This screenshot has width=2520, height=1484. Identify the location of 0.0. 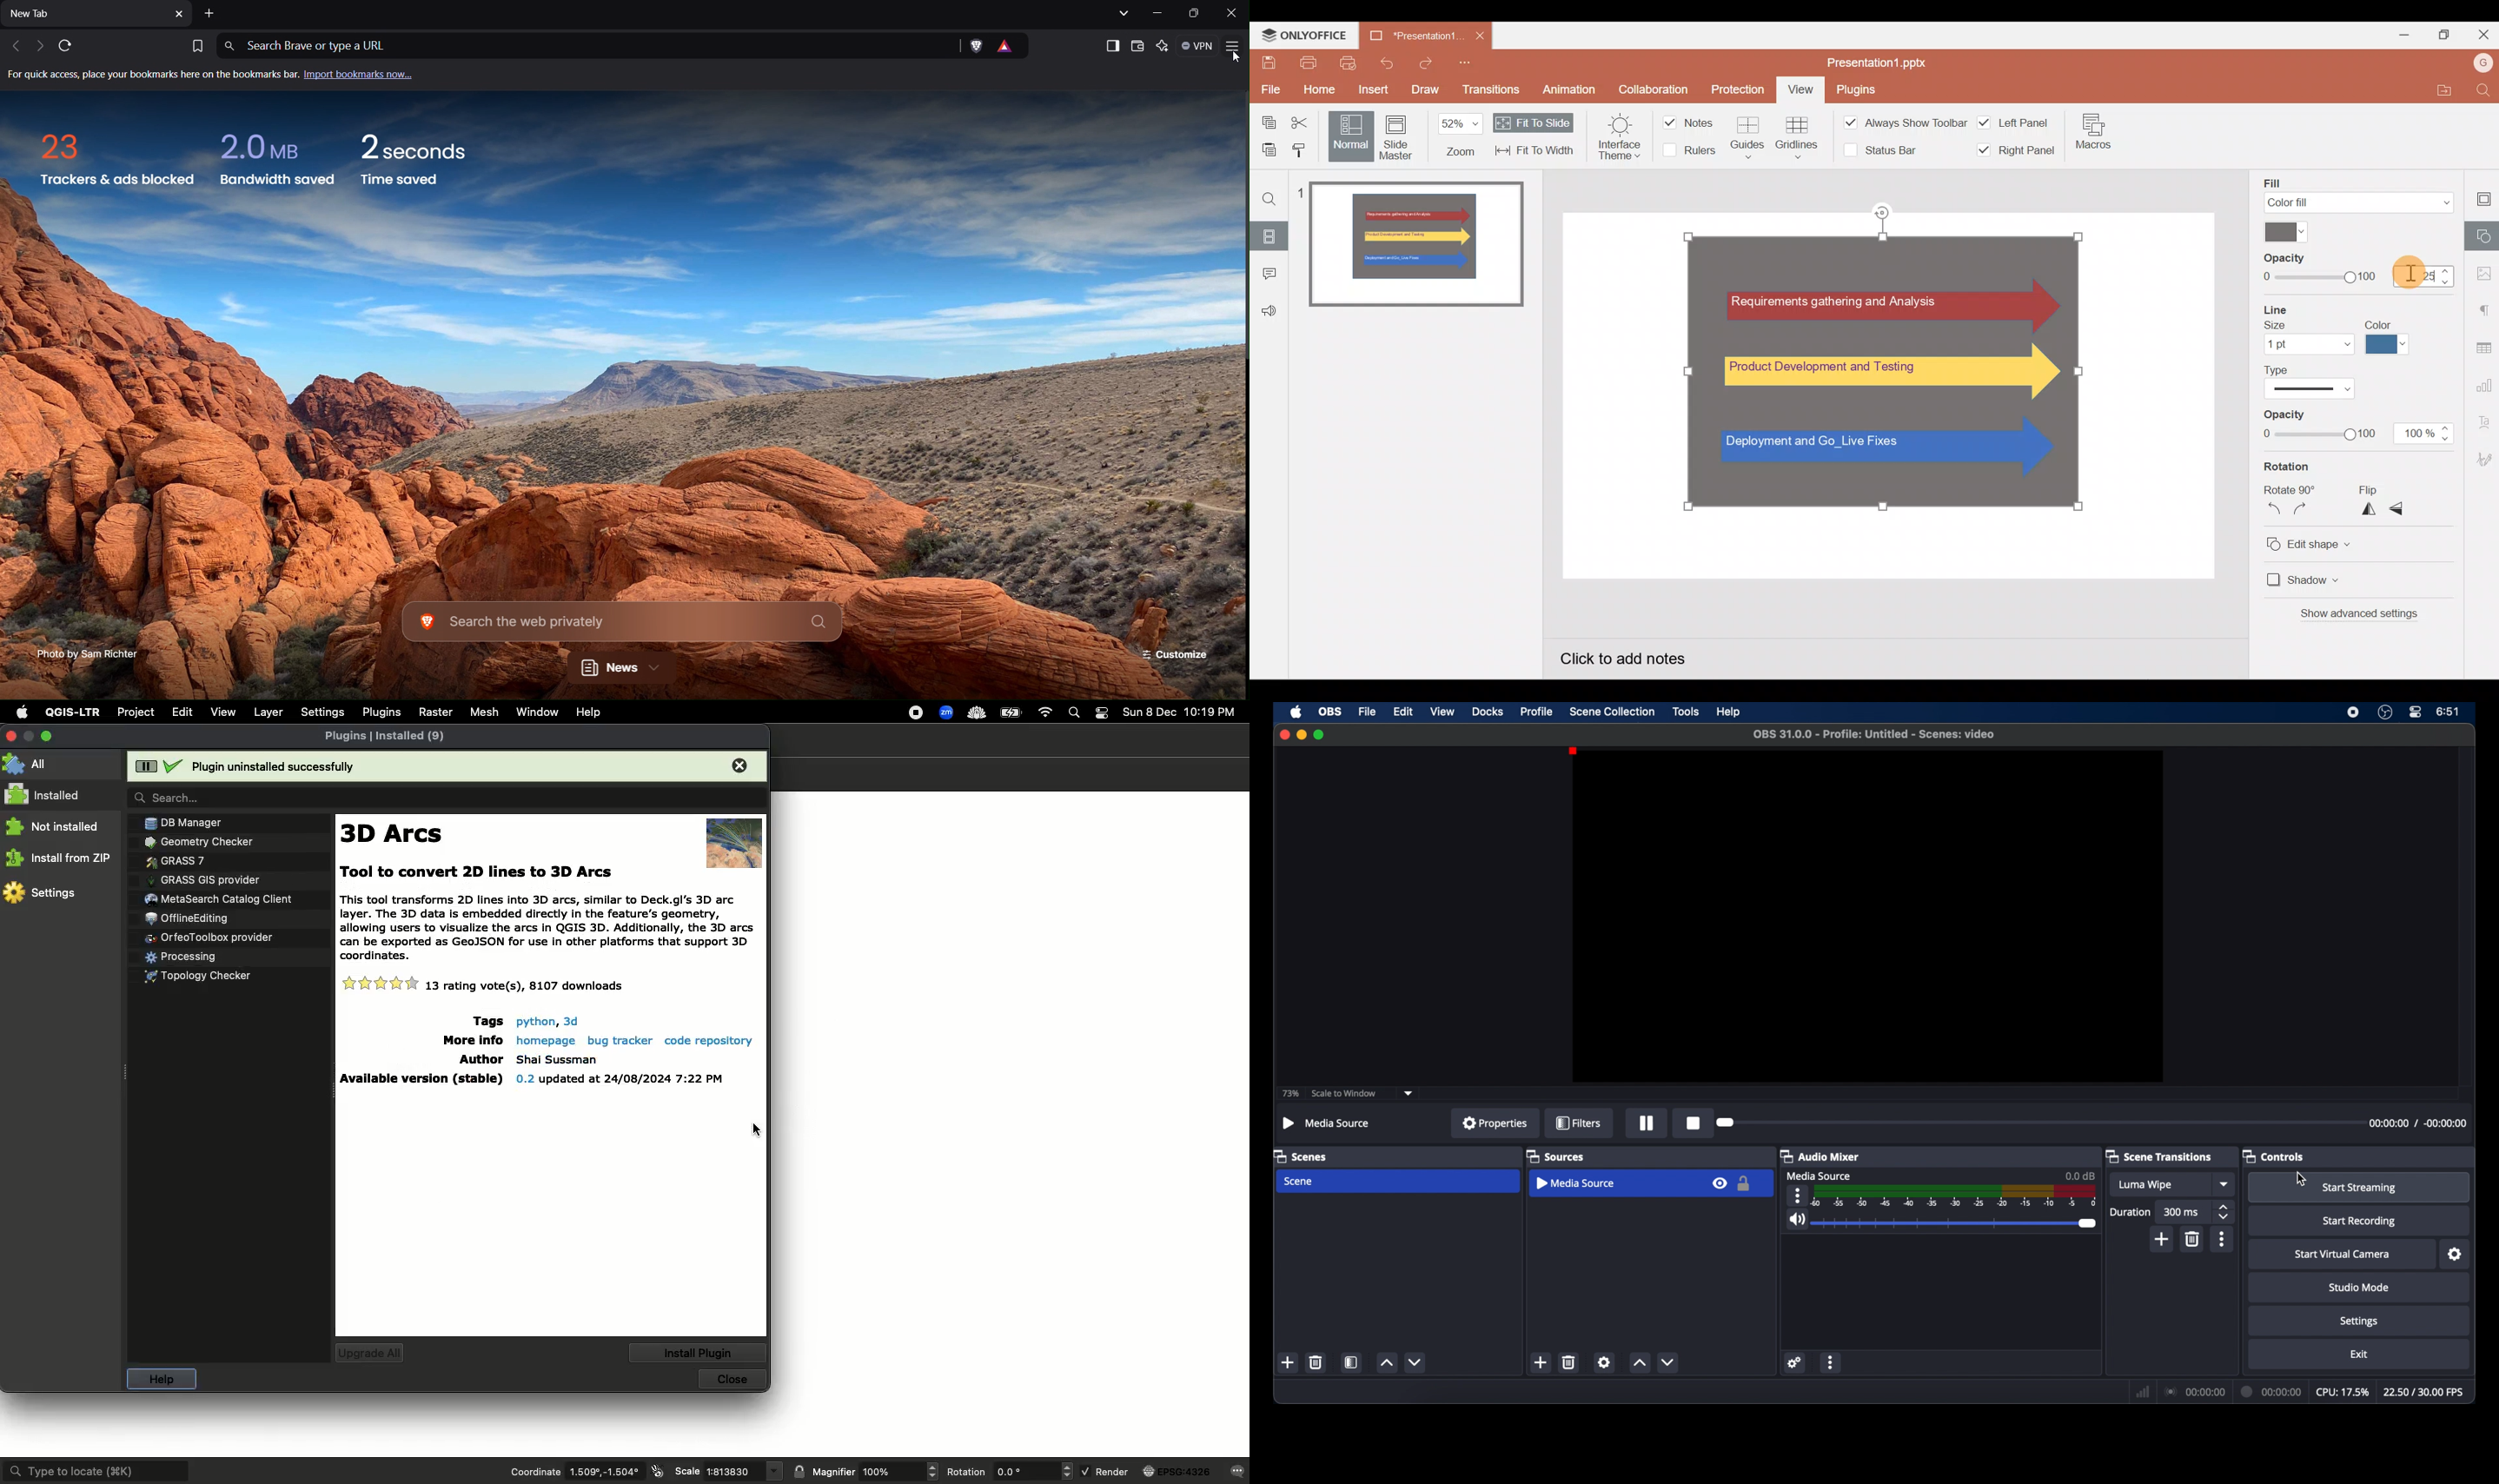
(2080, 1176).